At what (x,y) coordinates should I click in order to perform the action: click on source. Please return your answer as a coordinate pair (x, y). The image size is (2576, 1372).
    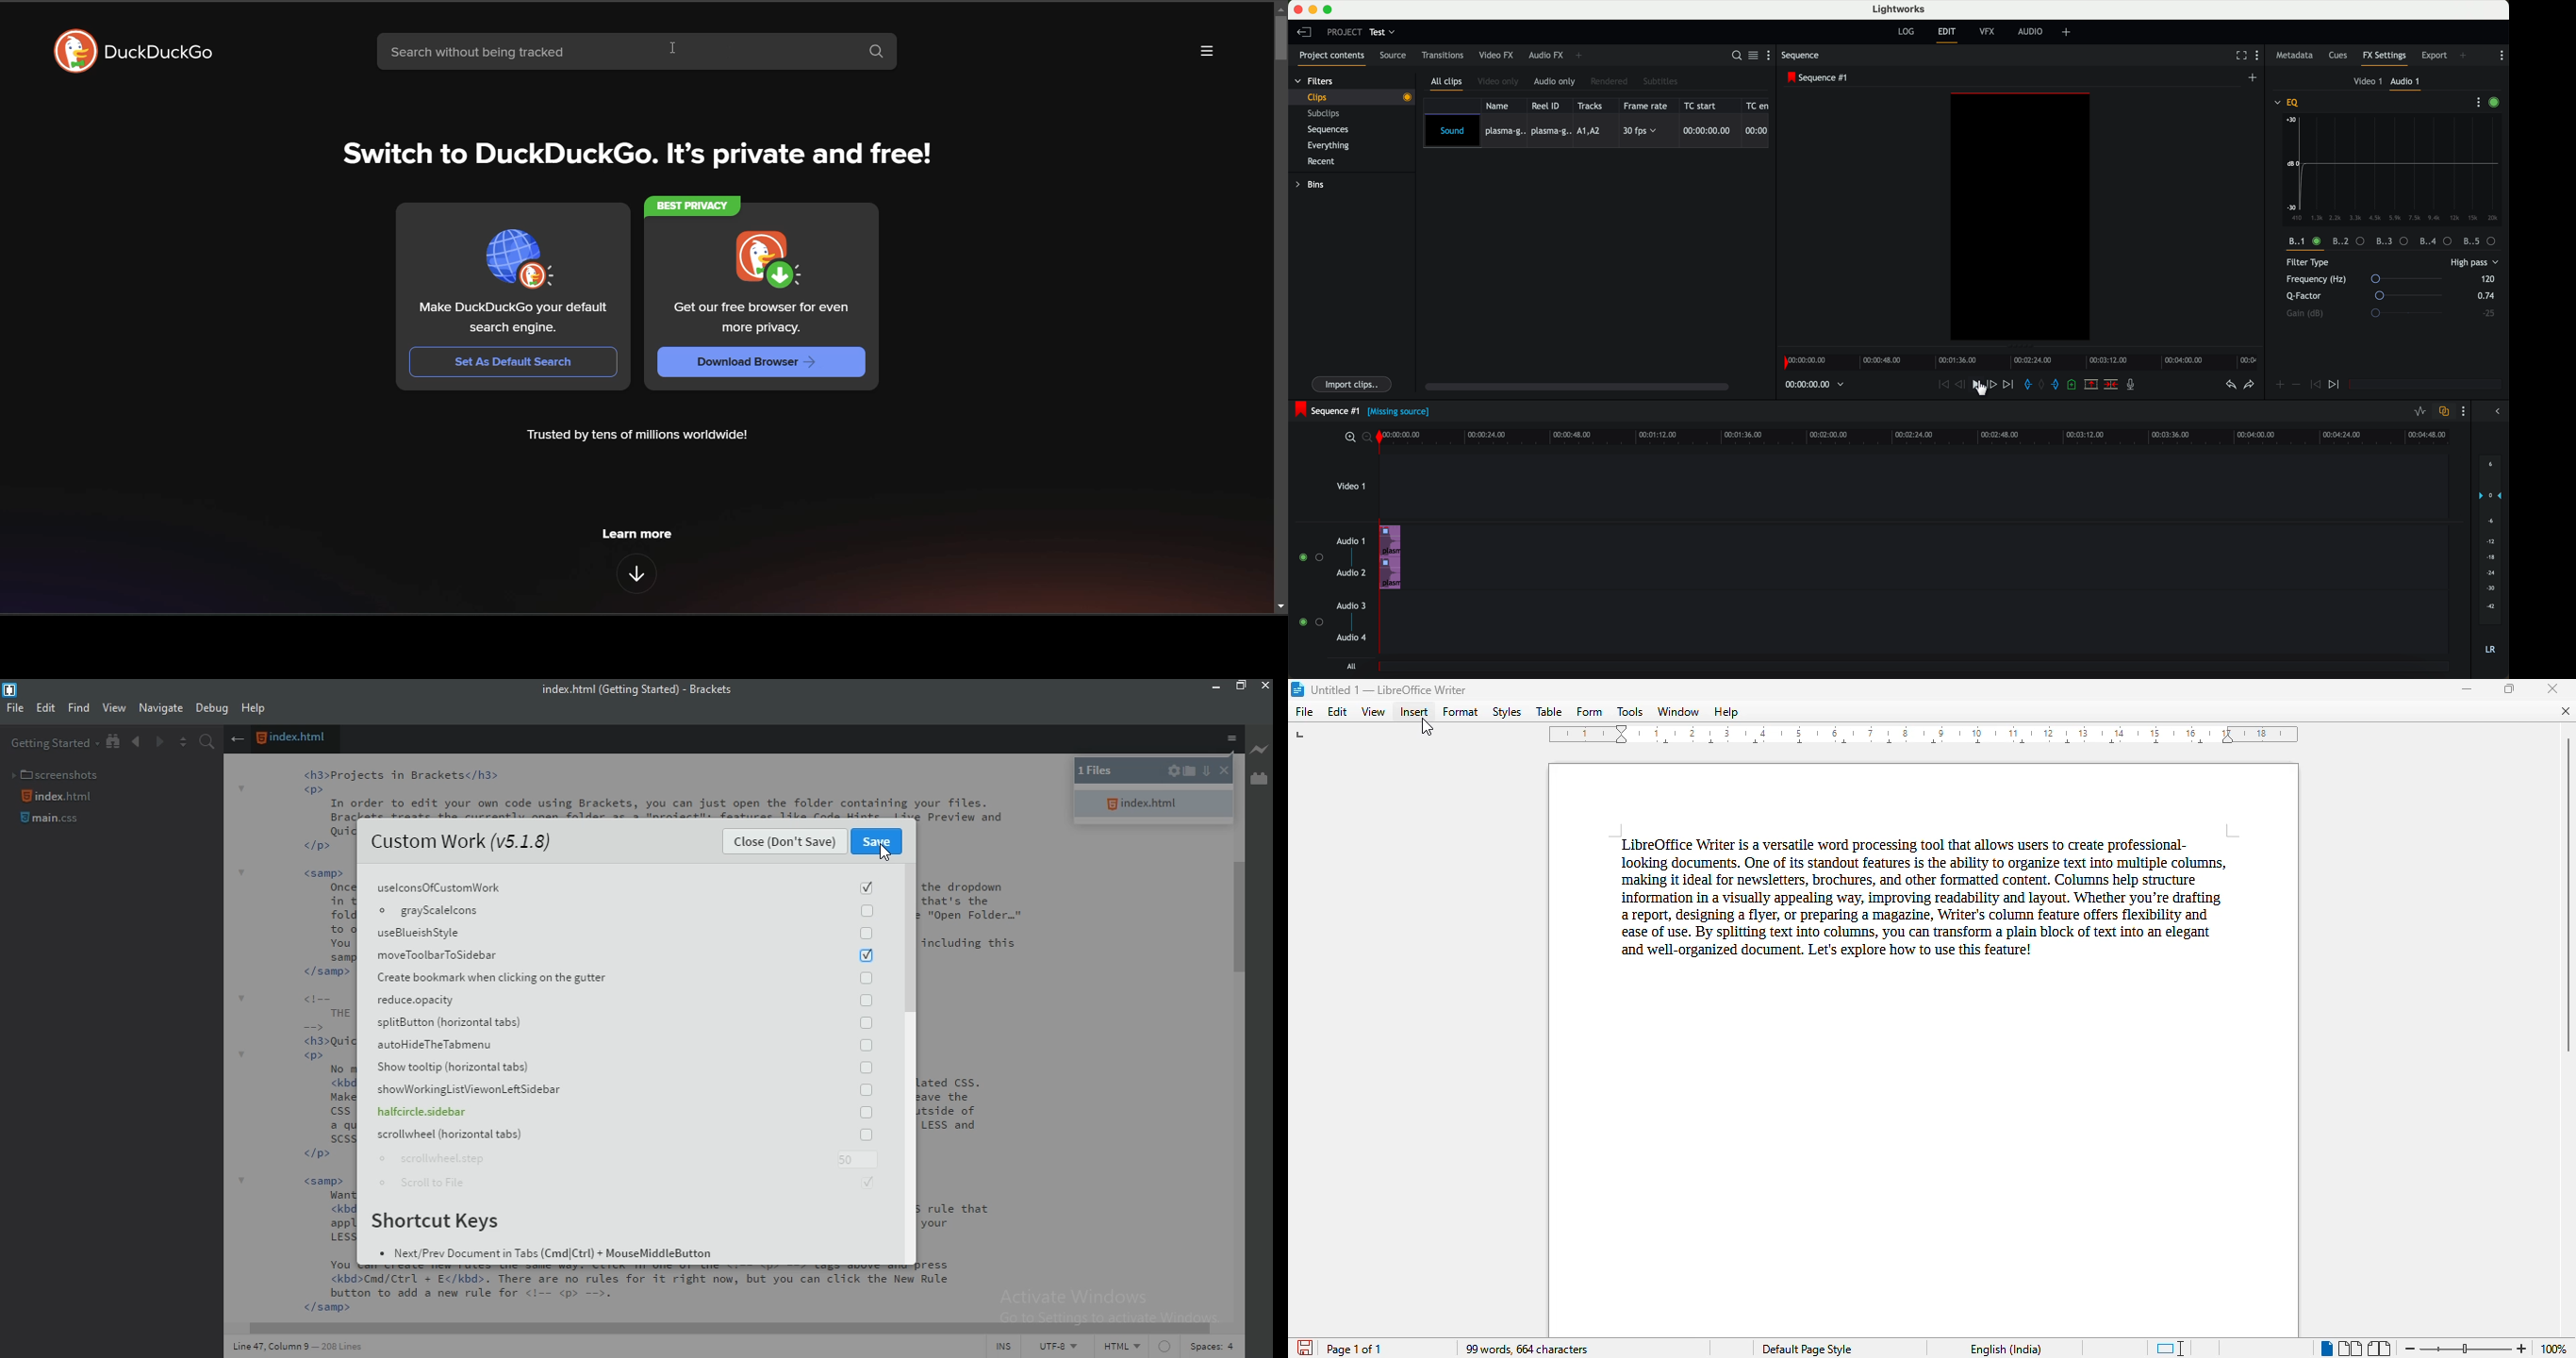
    Looking at the image, I should click on (1396, 56).